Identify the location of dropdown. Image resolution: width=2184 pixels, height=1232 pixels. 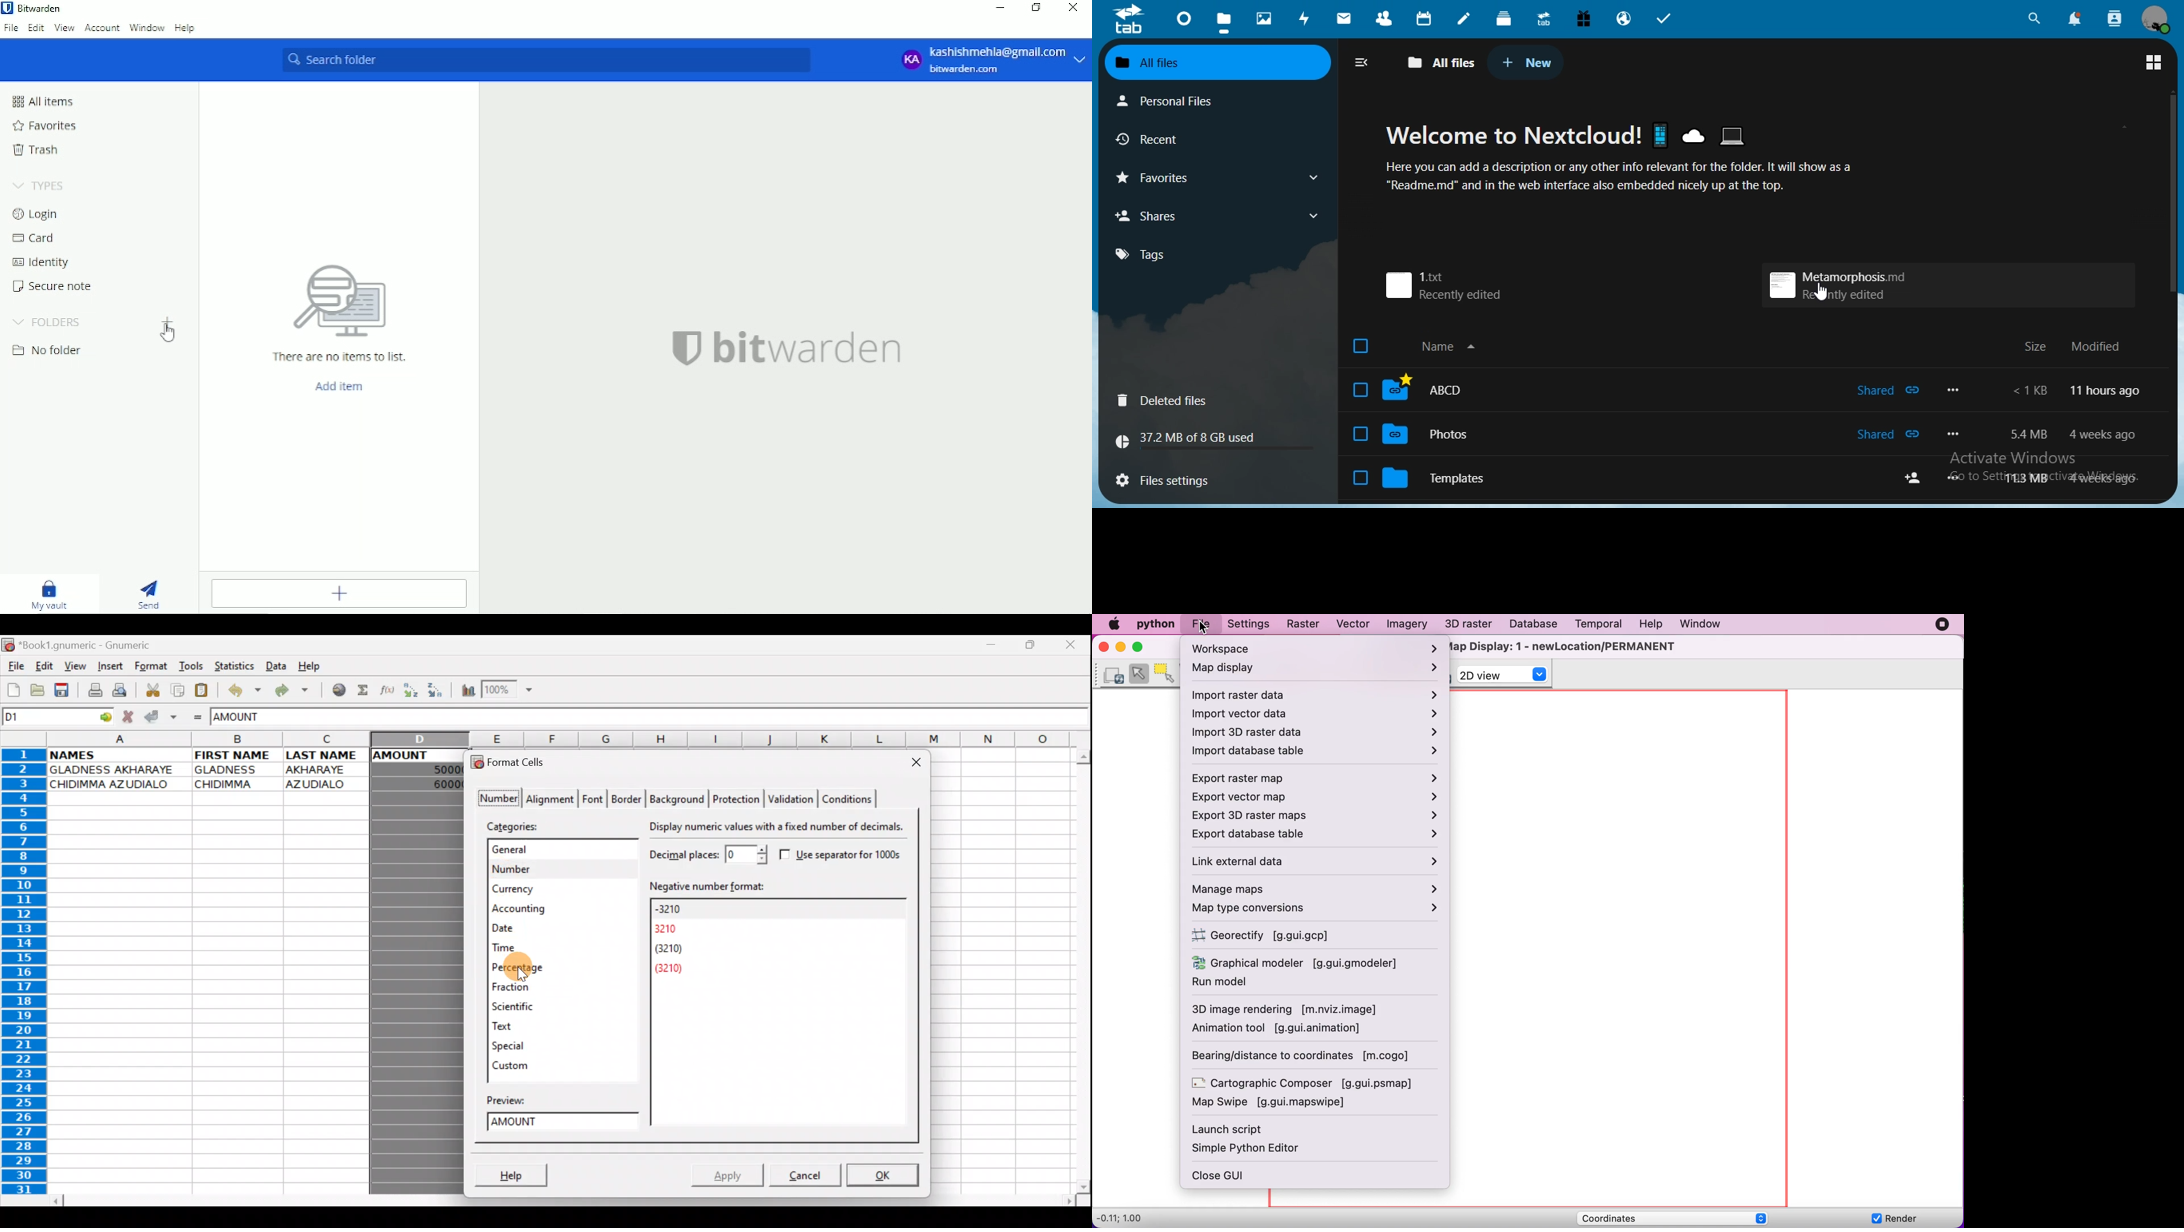
(1313, 215).